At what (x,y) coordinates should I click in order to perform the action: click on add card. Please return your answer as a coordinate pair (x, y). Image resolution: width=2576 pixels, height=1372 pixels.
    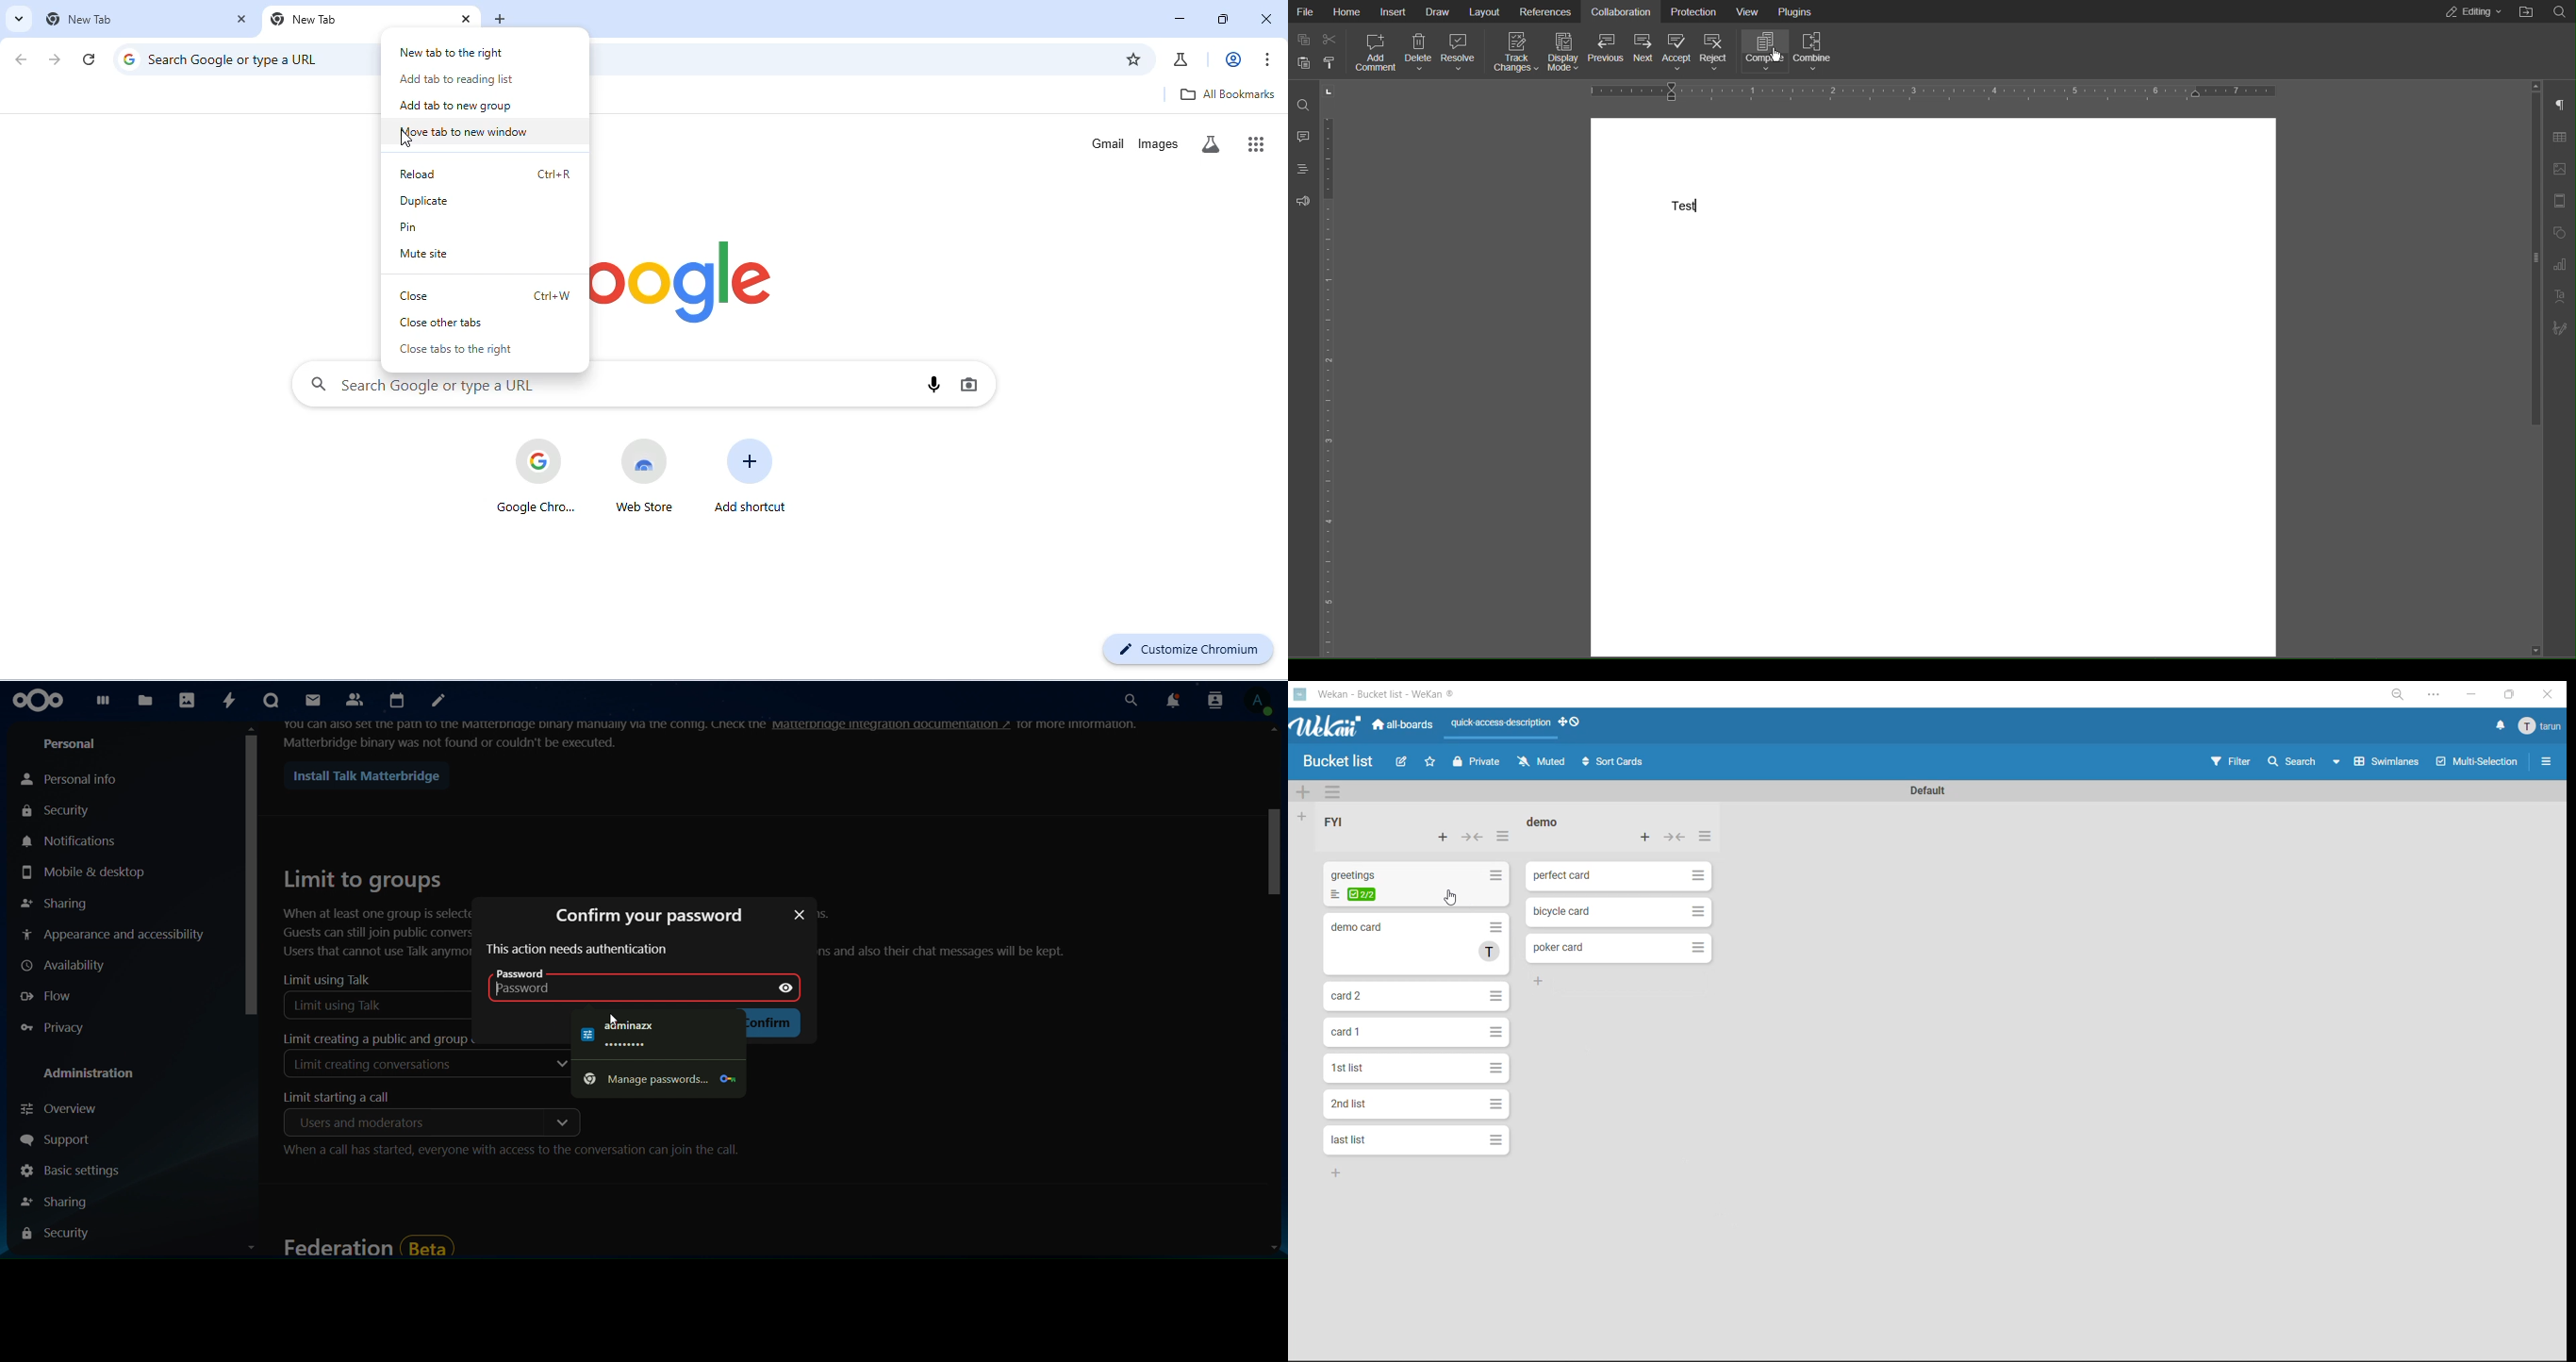
    Looking at the image, I should click on (1447, 838).